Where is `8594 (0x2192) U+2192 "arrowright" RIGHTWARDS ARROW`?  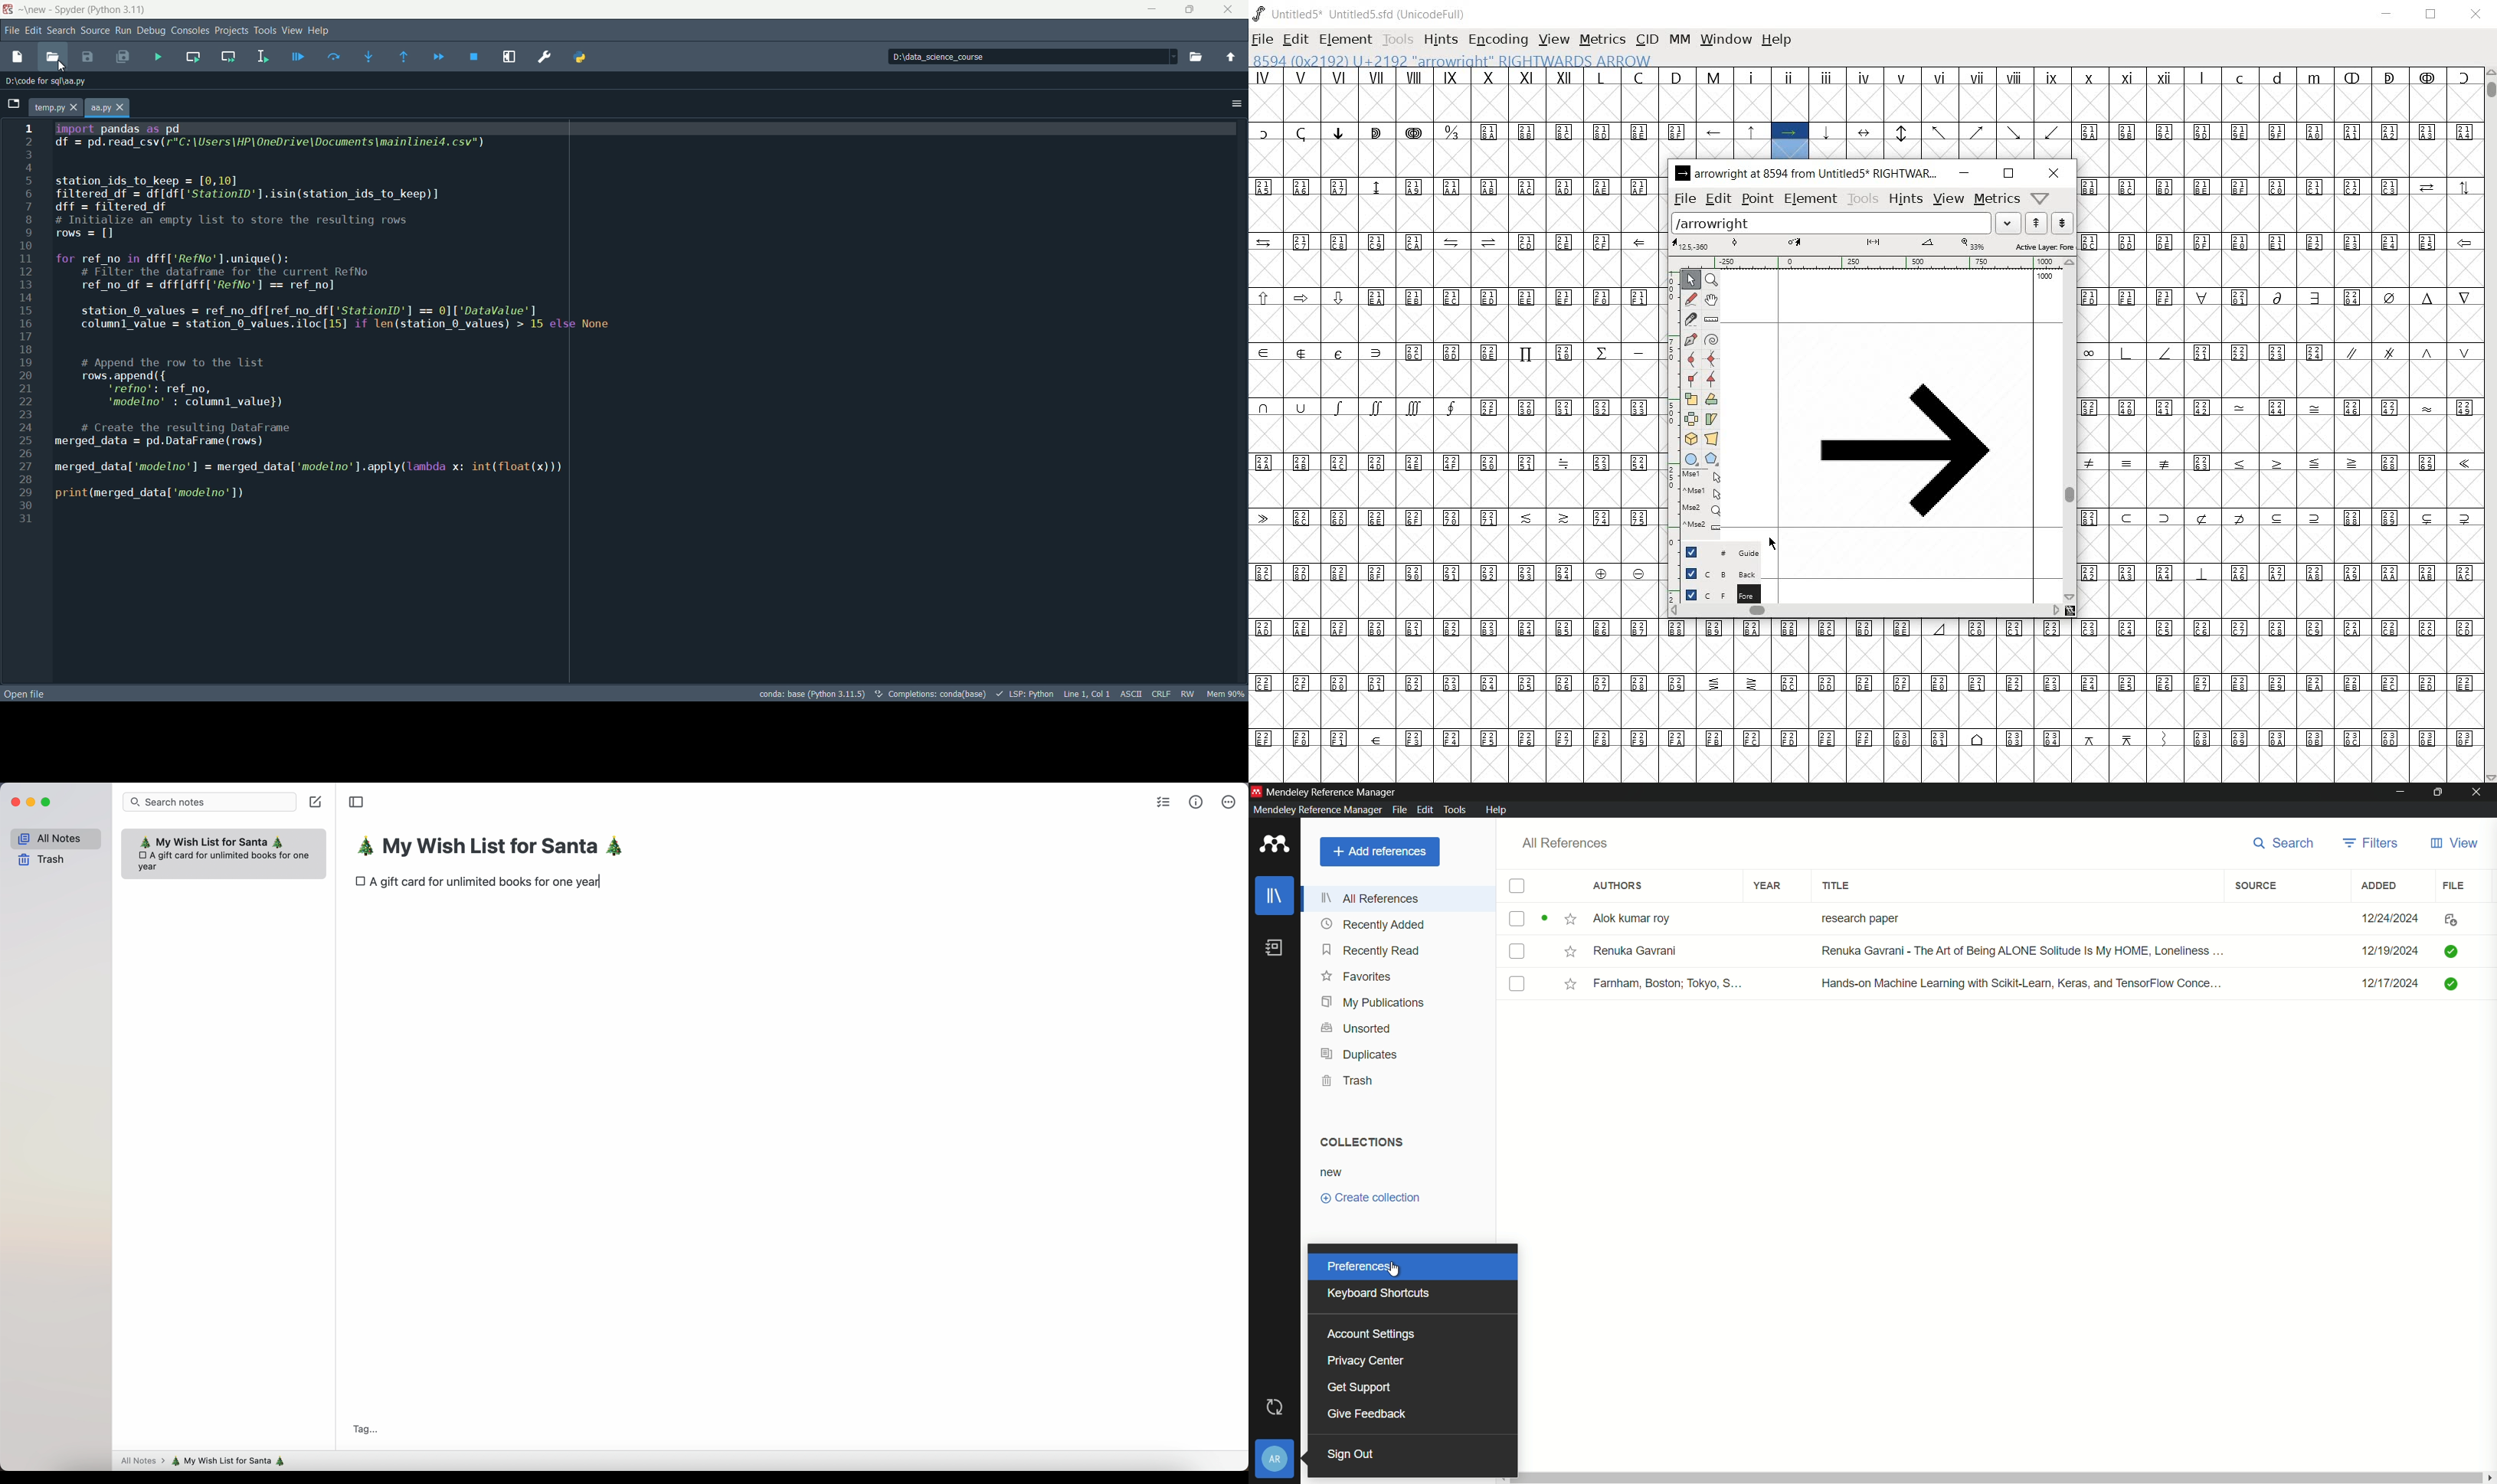
8594 (0x2192) U+2192 "arrowright" RIGHTWARDS ARROW is located at coordinates (1452, 59).